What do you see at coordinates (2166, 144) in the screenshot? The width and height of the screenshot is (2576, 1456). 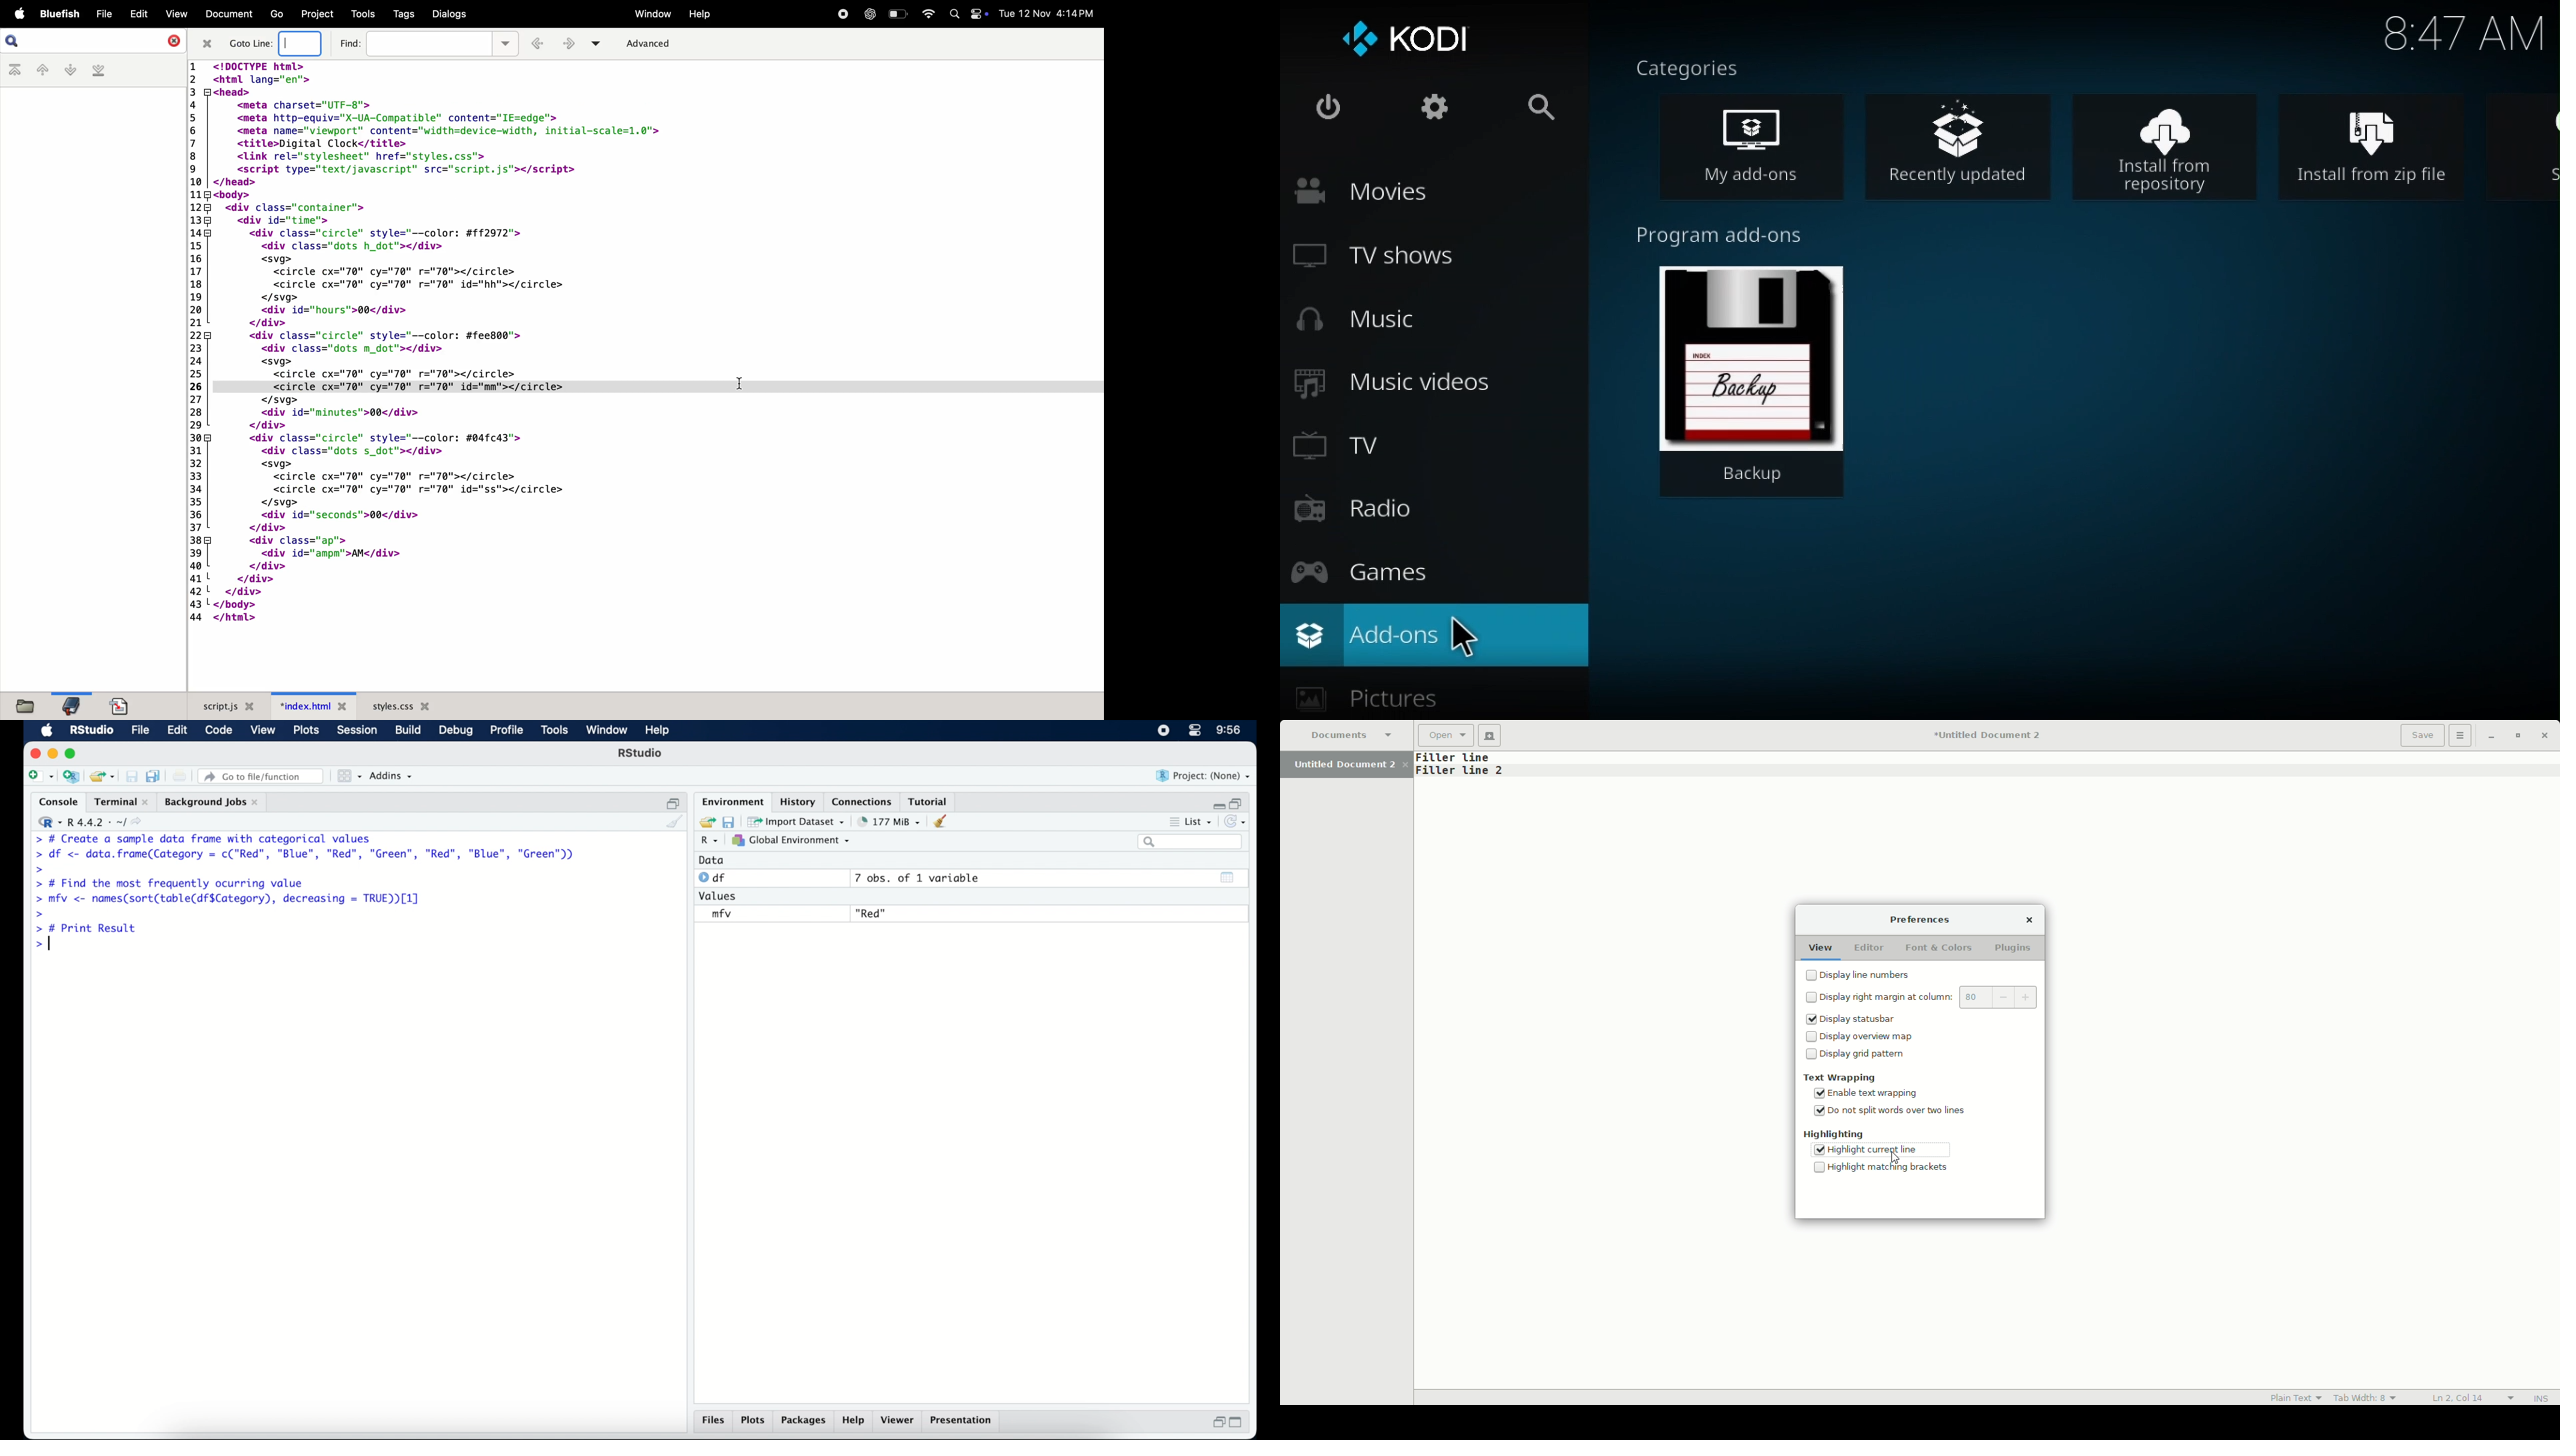 I see `Install from repository` at bounding box center [2166, 144].